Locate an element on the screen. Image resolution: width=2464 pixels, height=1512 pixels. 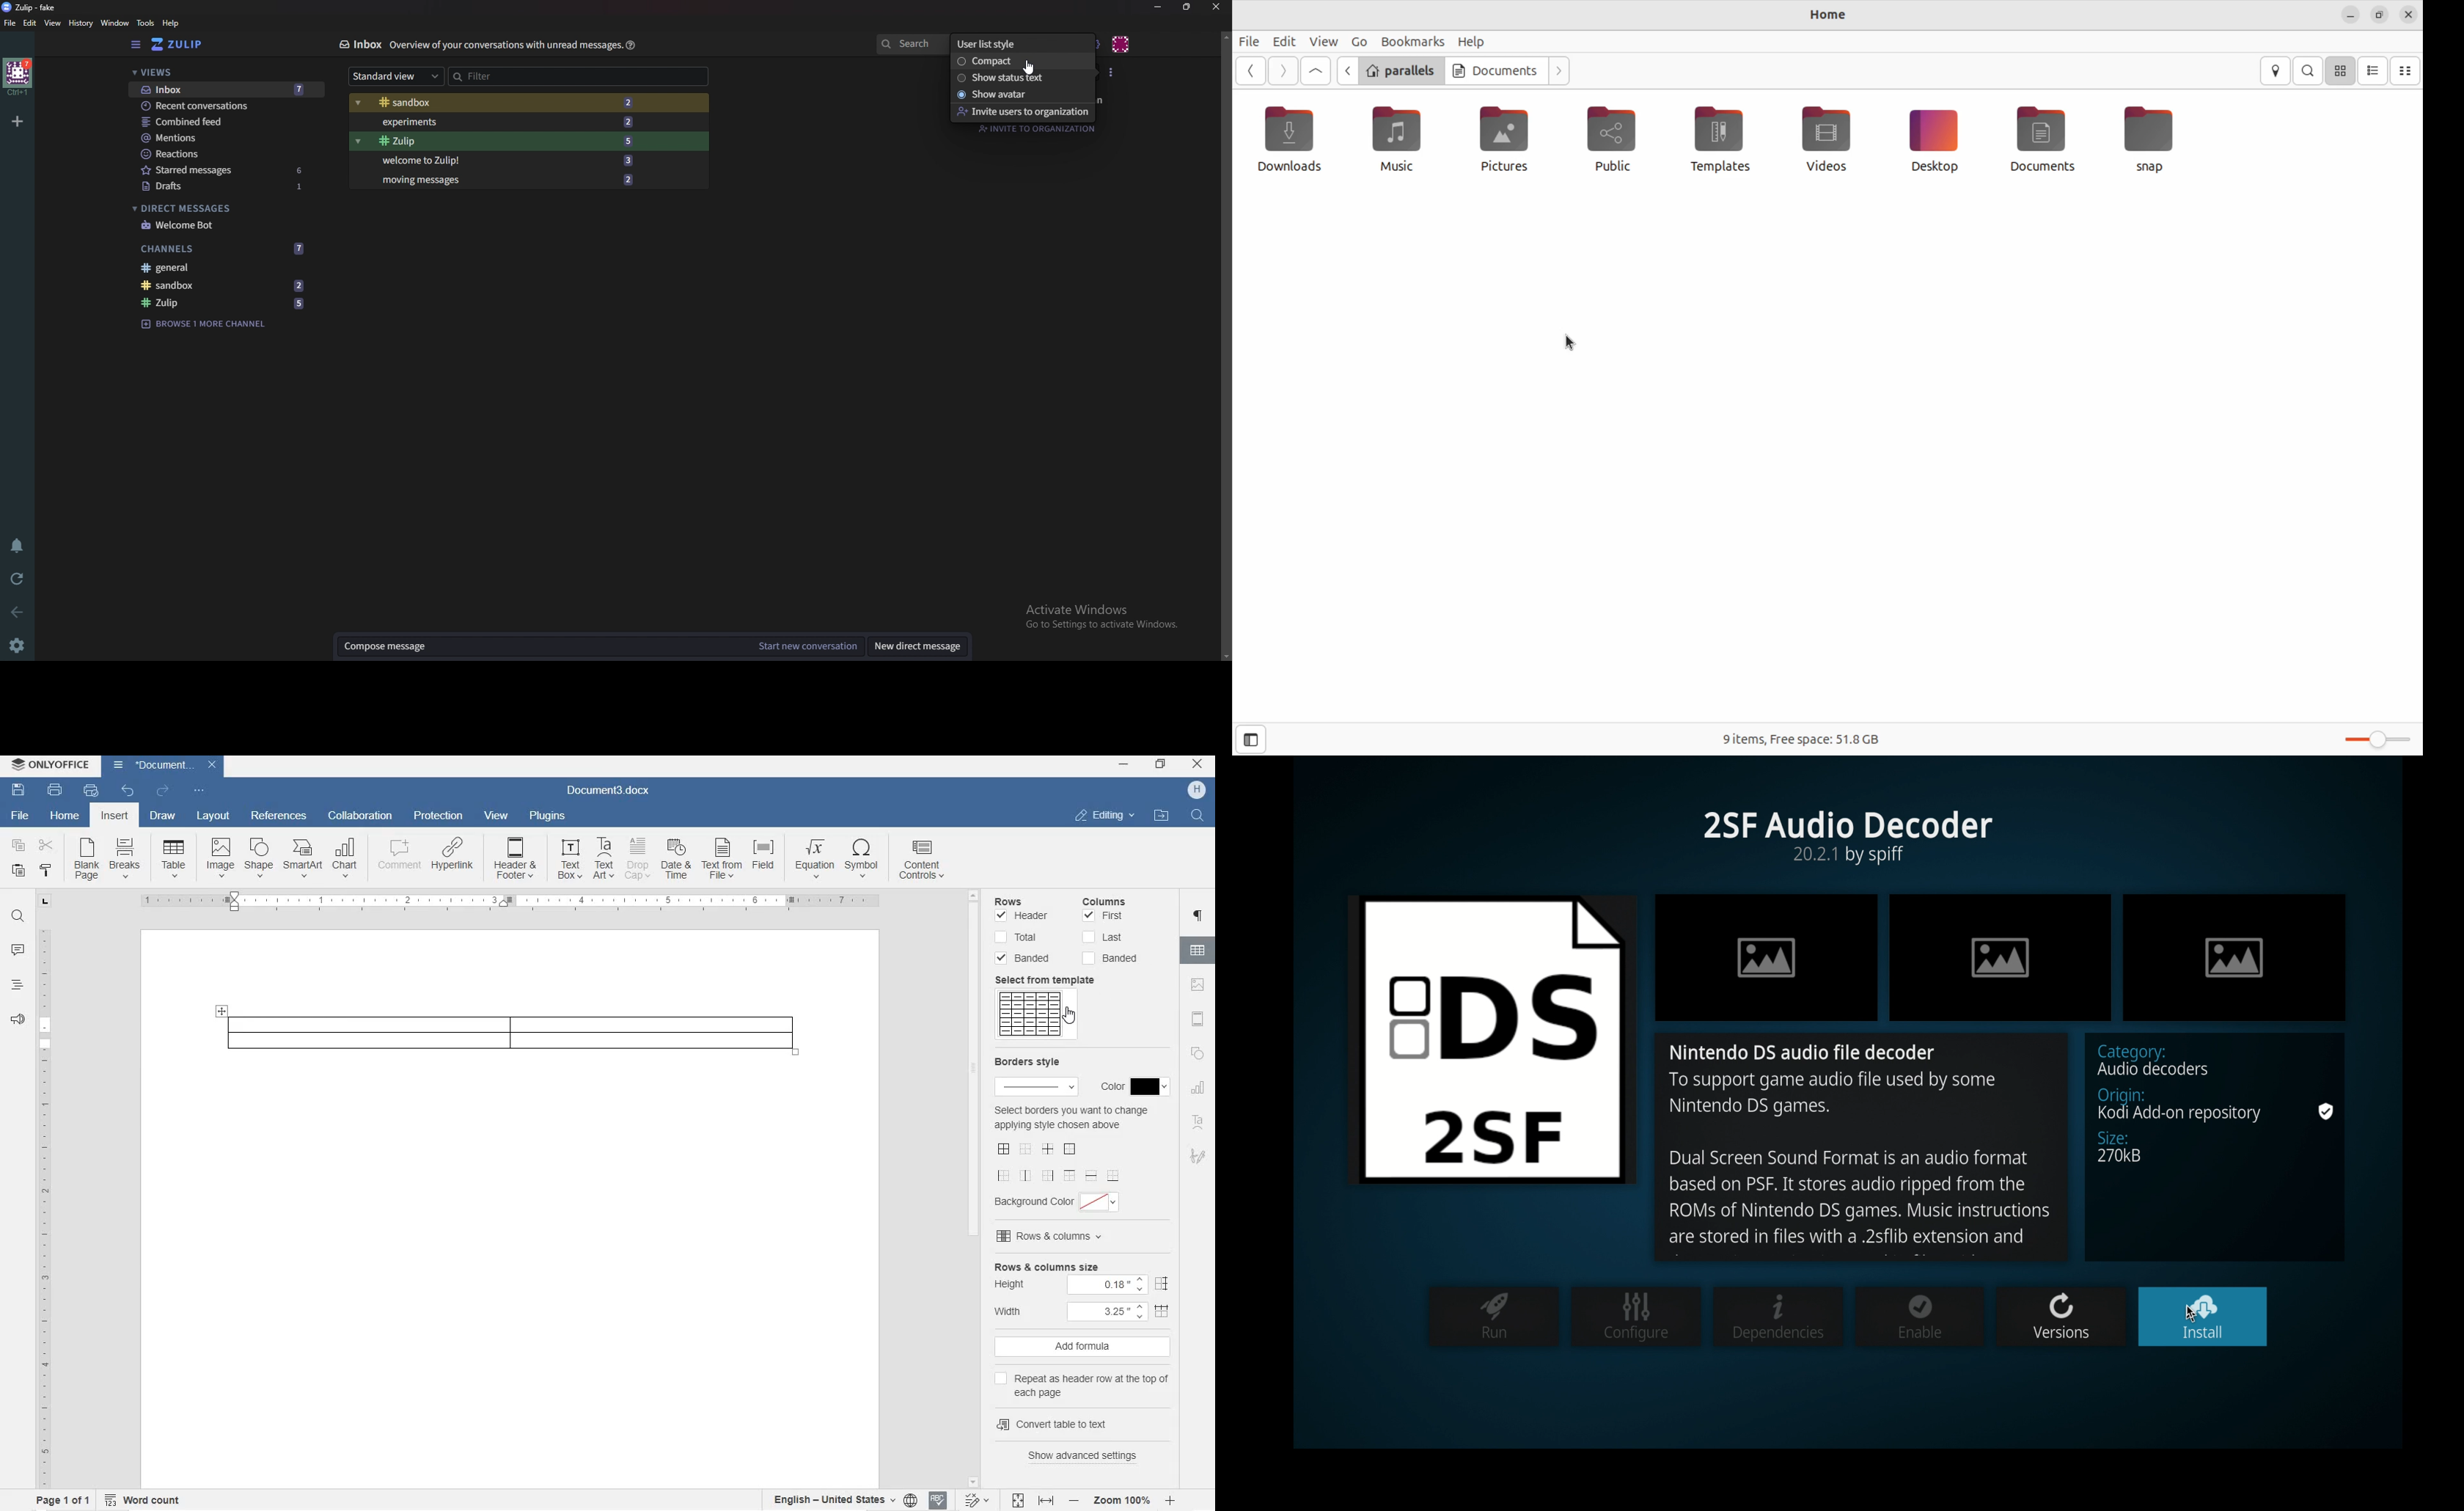
CONTENT CONTROLS is located at coordinates (923, 862).